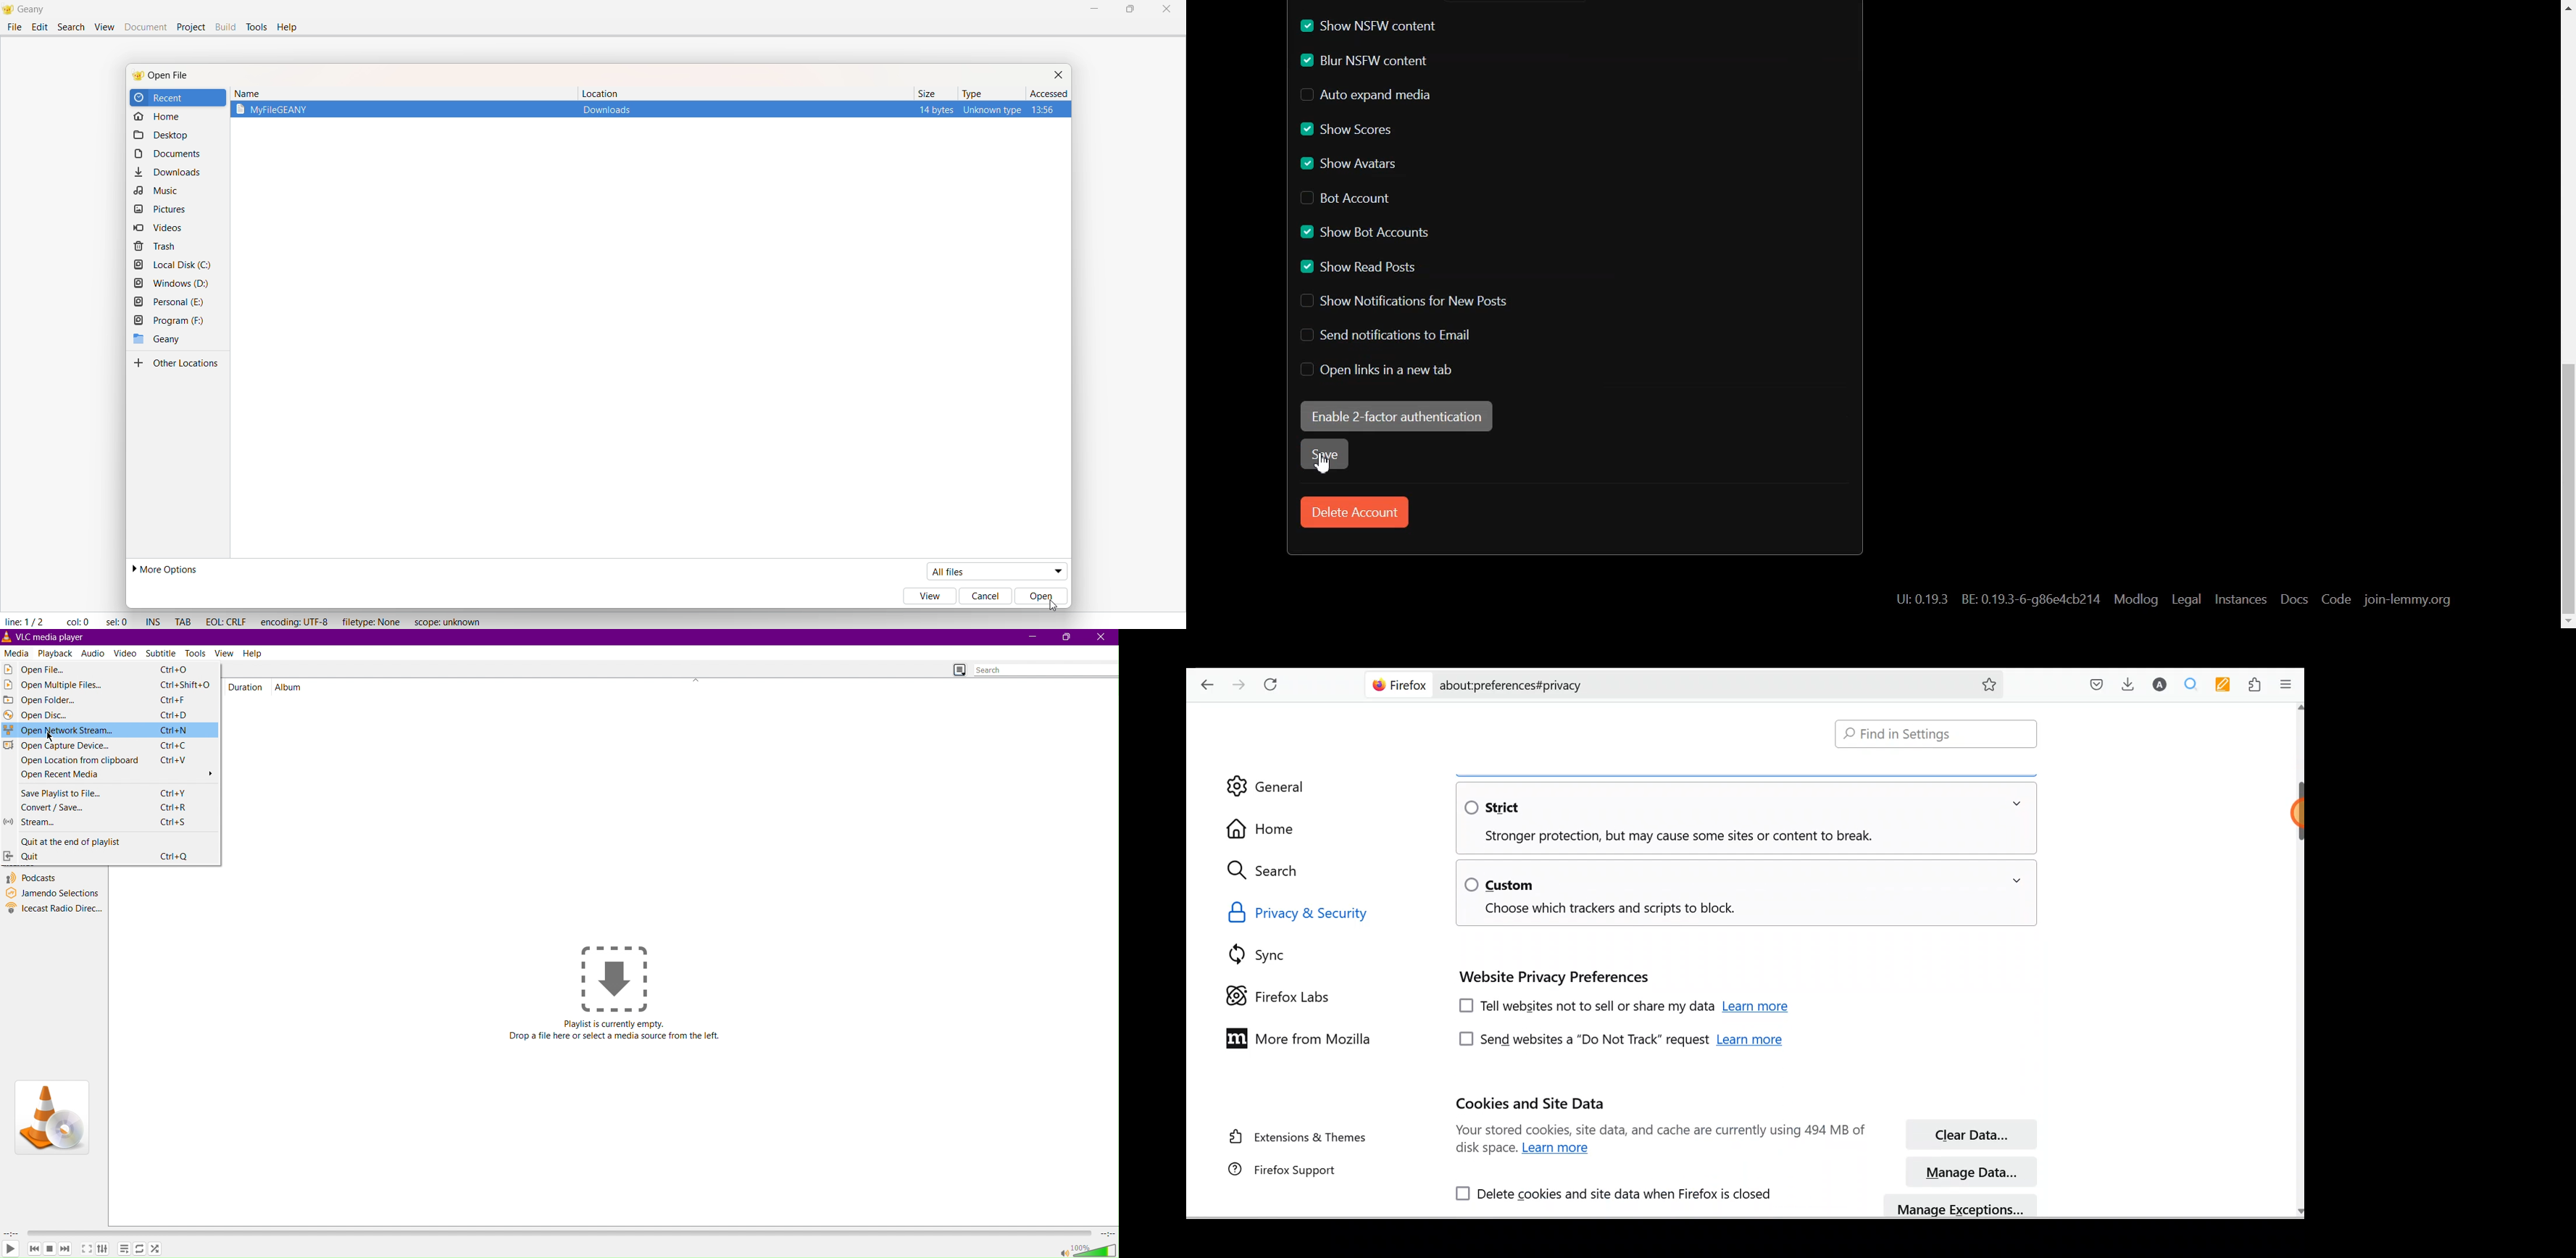 This screenshot has height=1260, width=2576. What do you see at coordinates (291, 686) in the screenshot?
I see `Album` at bounding box center [291, 686].